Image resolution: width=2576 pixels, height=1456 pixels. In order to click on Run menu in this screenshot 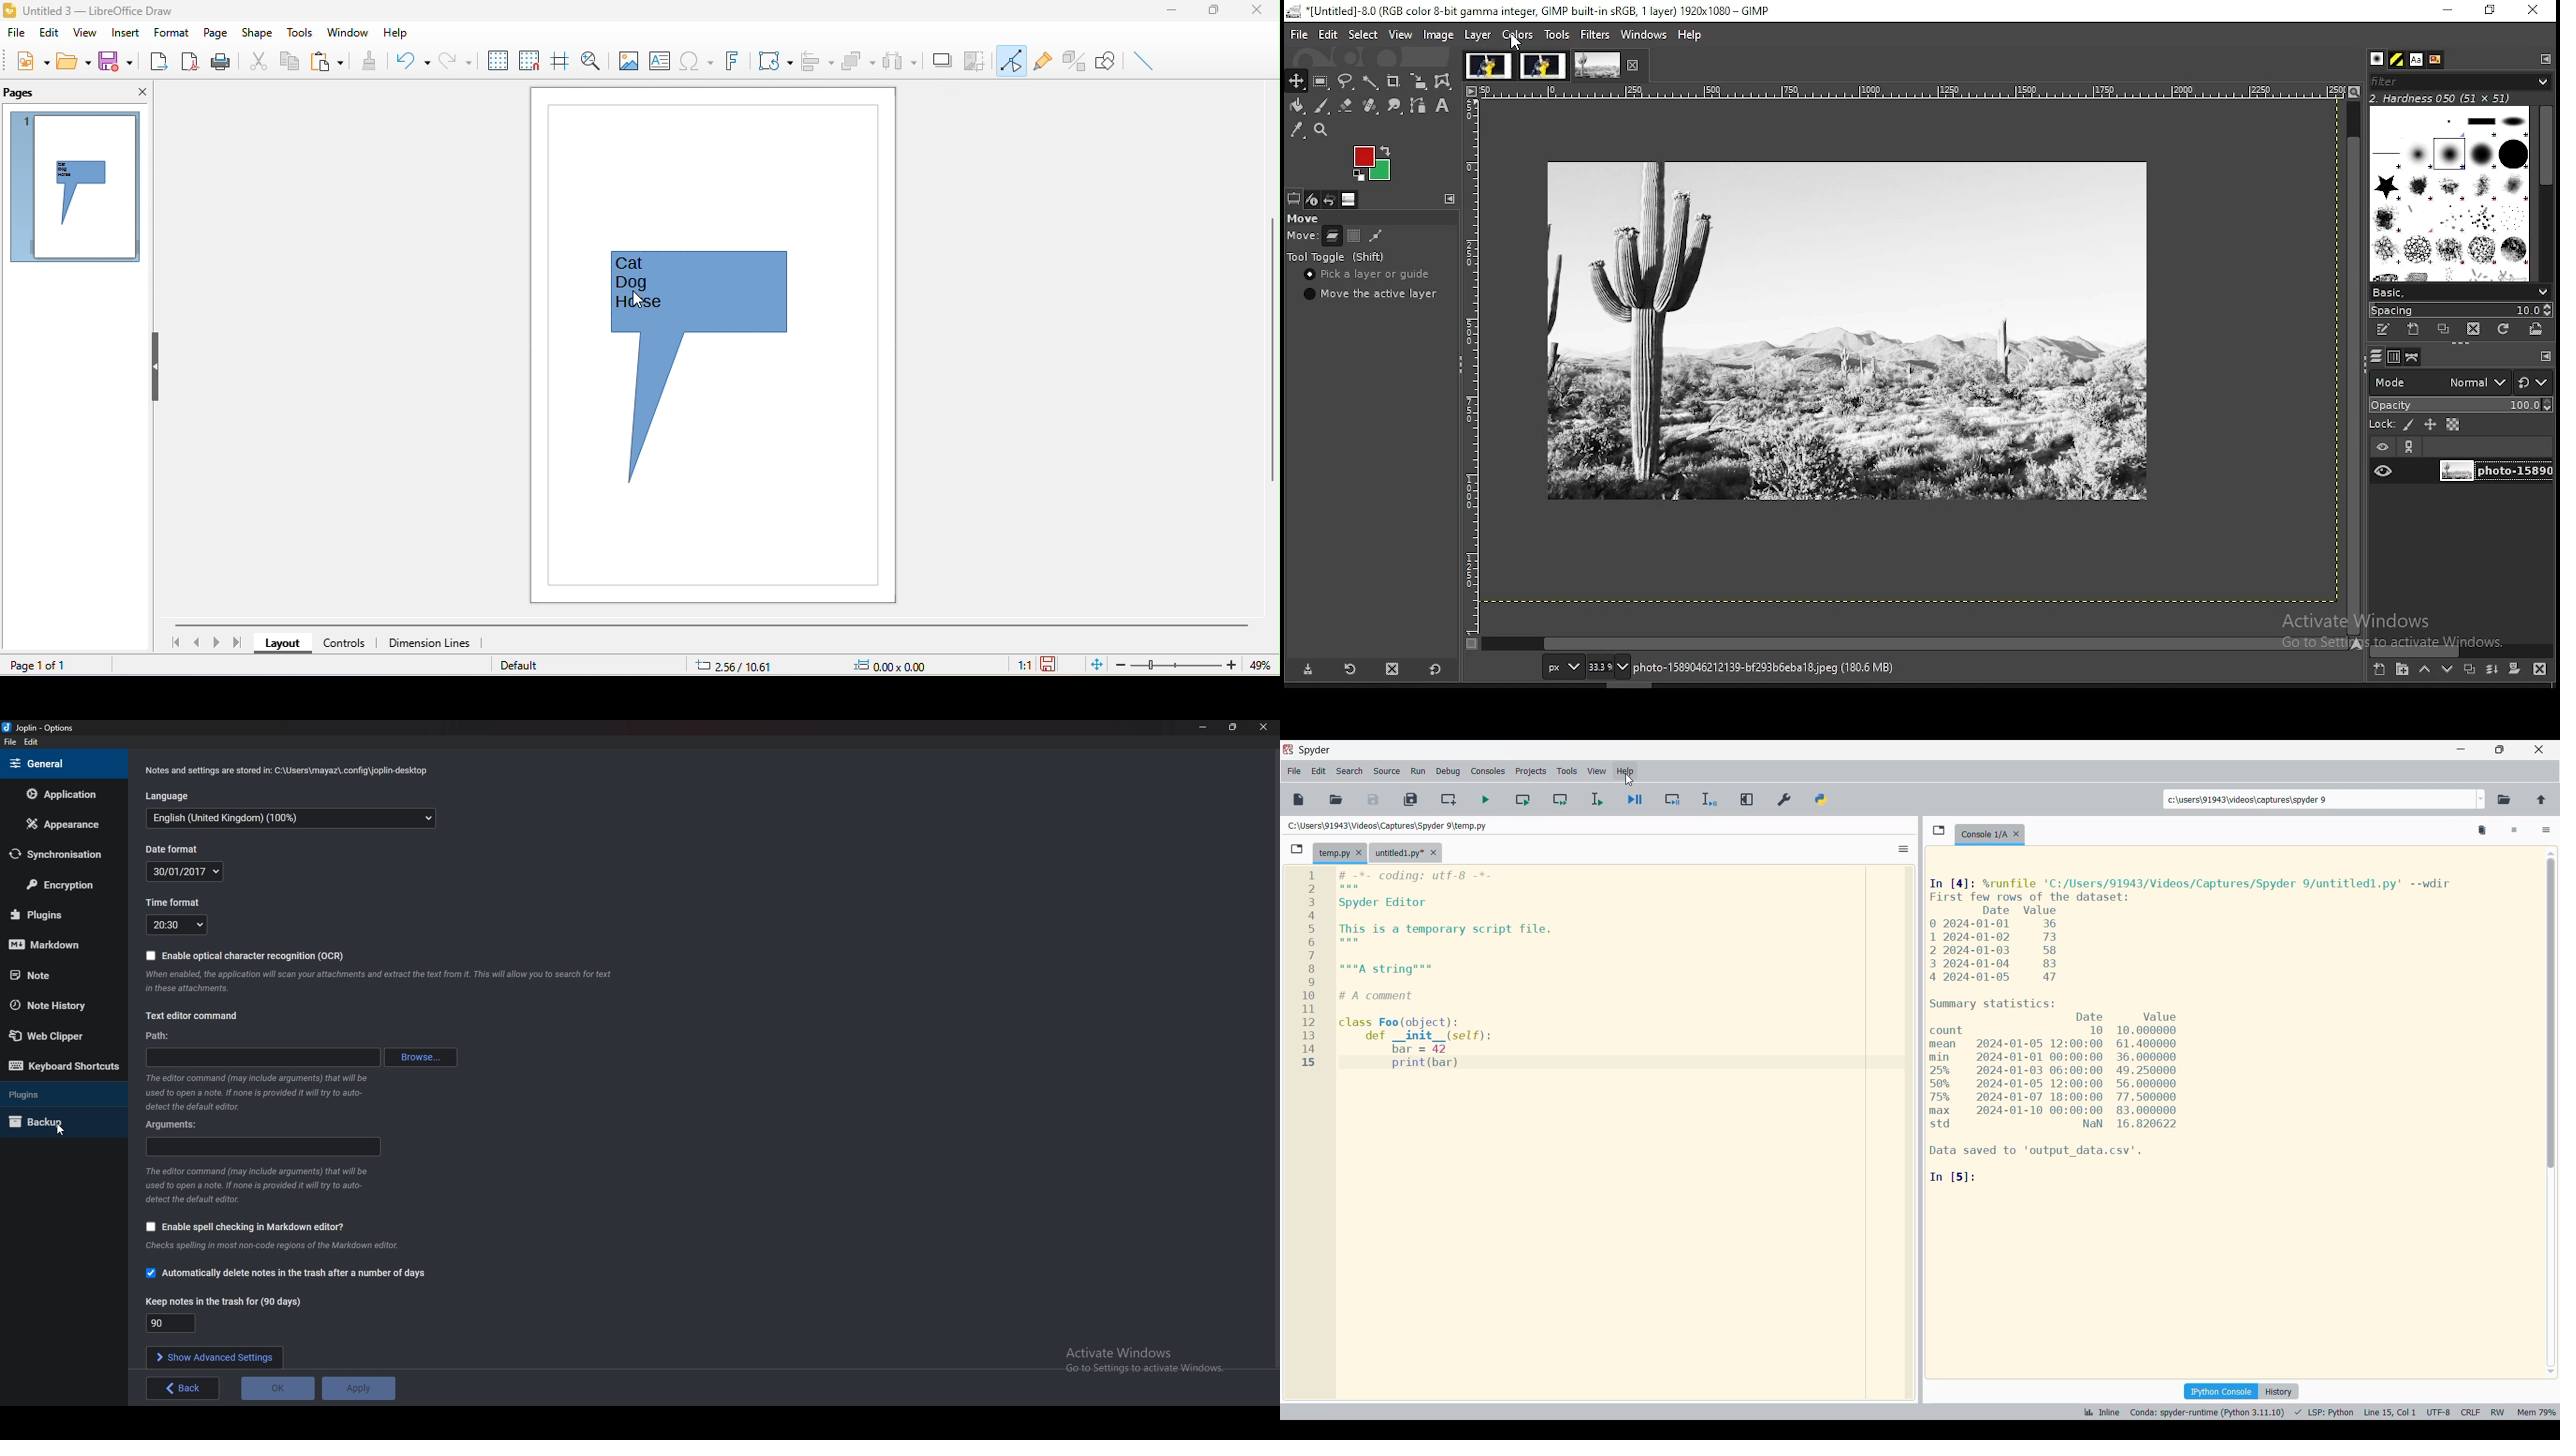, I will do `click(1418, 771)`.